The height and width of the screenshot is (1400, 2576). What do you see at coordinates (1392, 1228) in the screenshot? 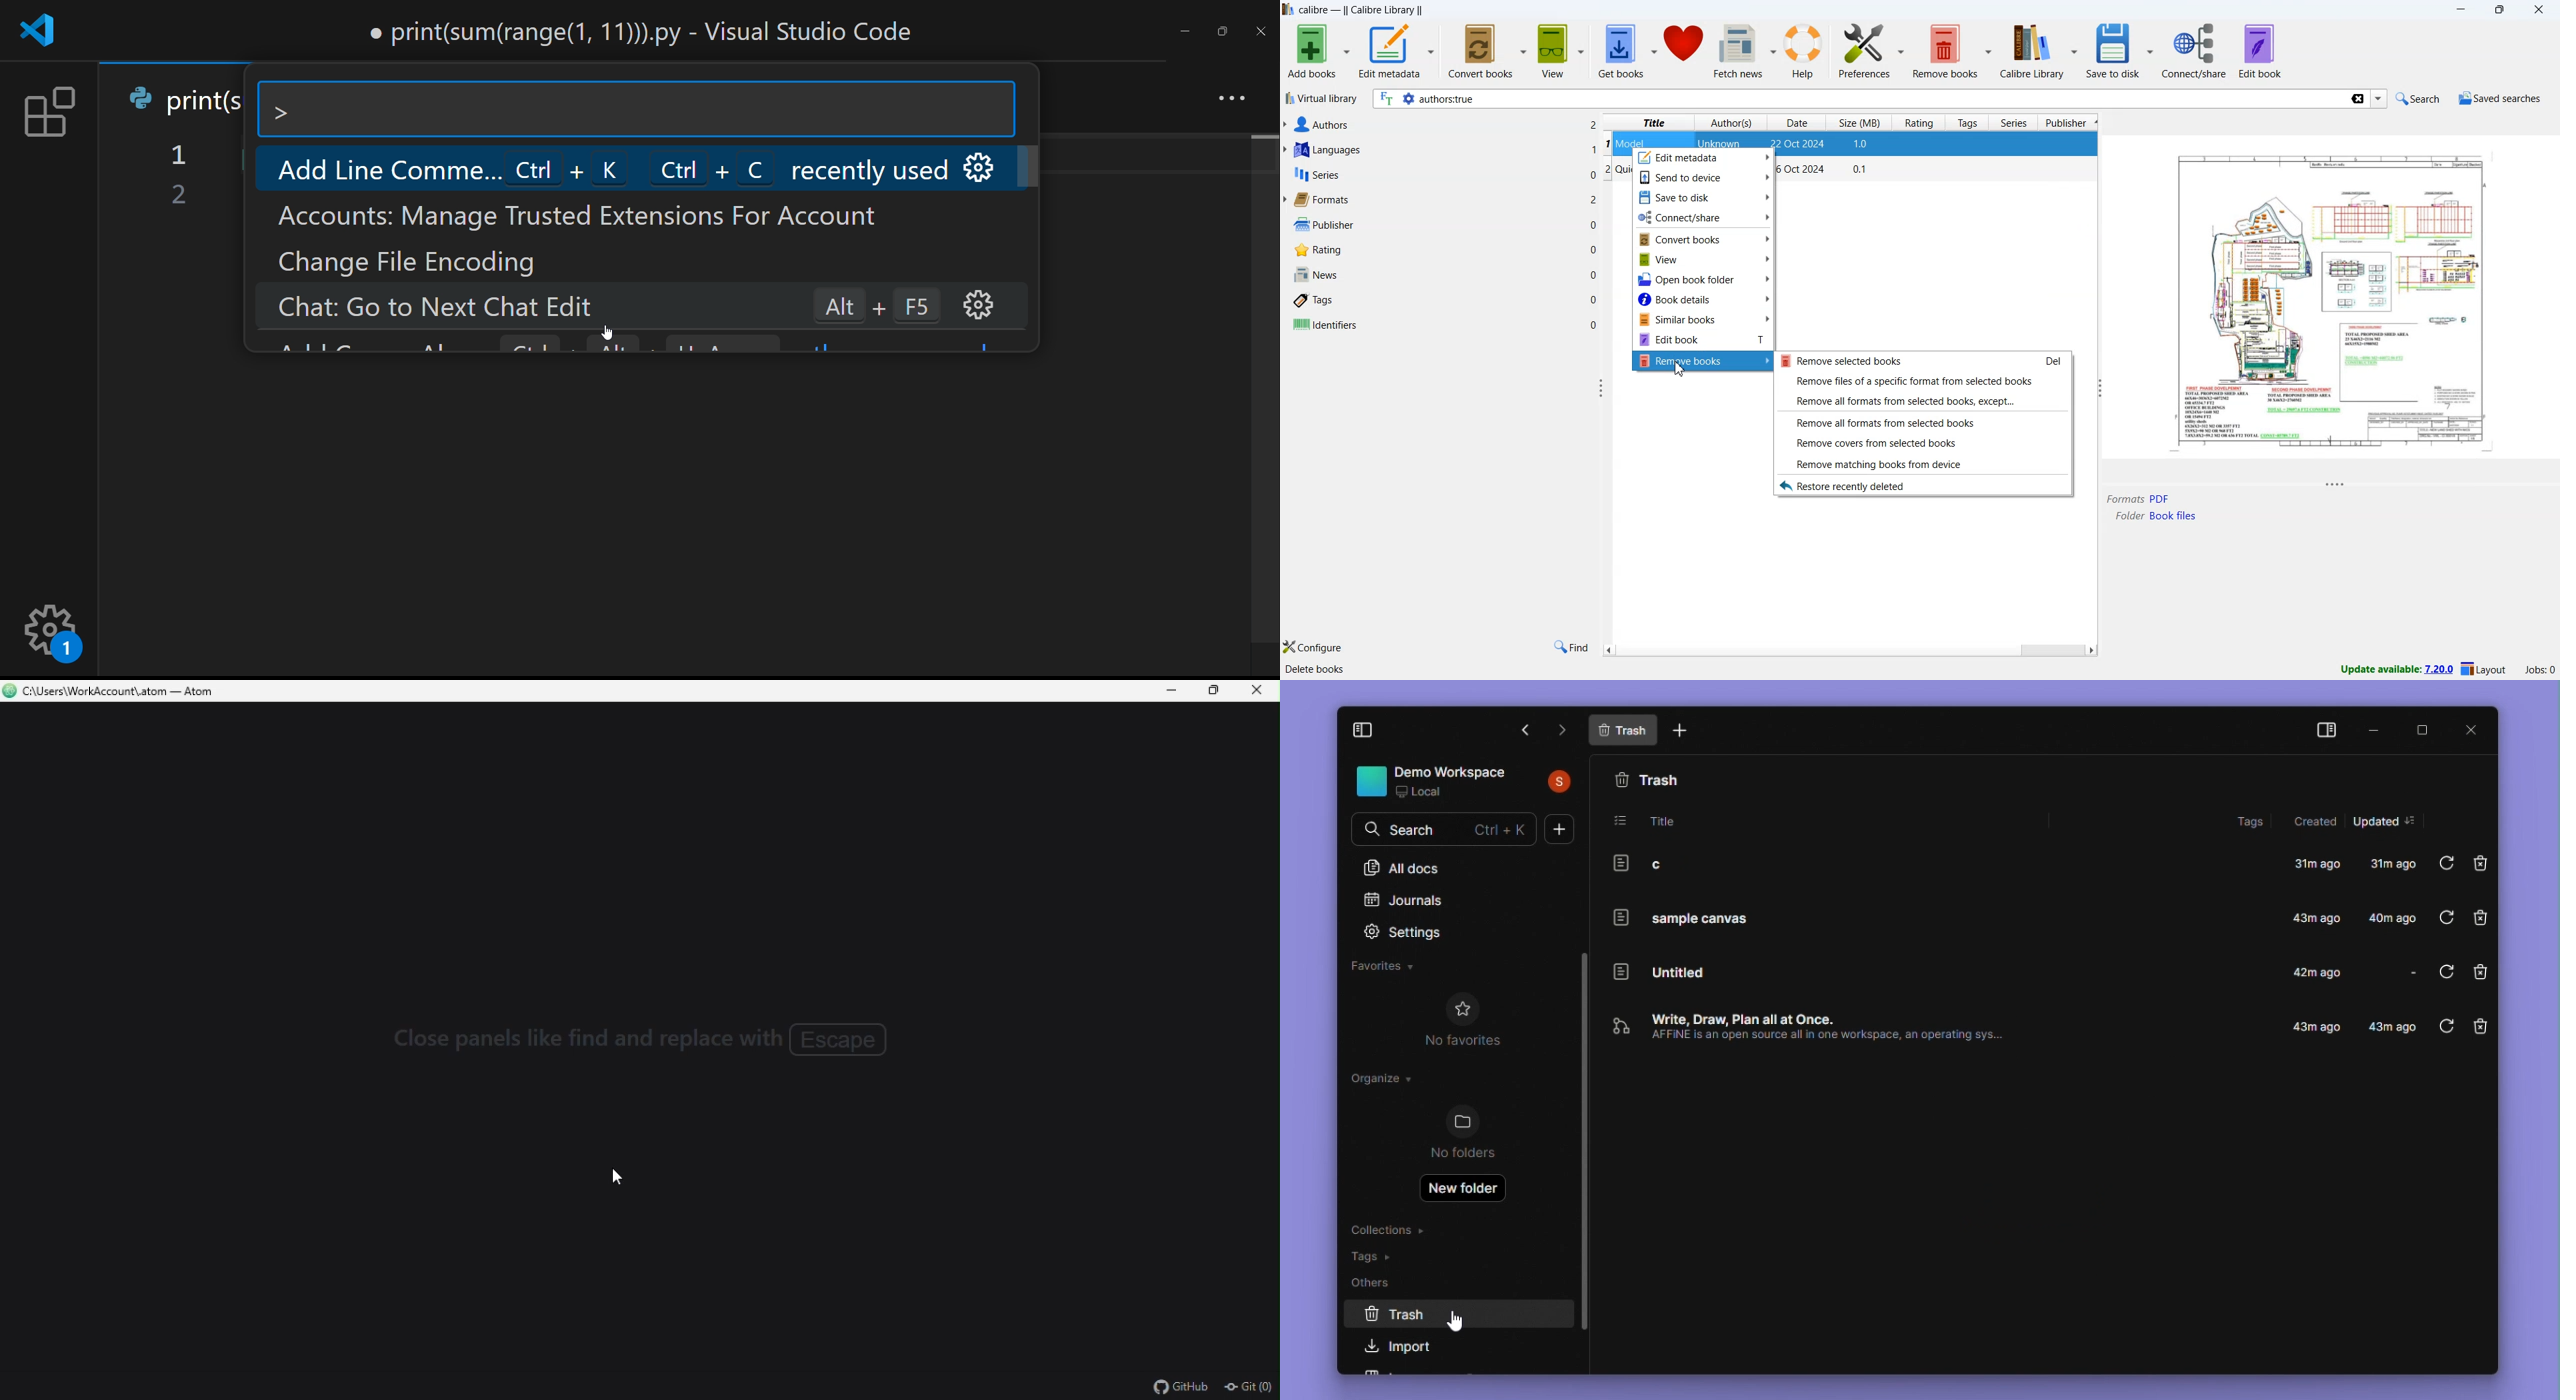
I see `Collections` at bounding box center [1392, 1228].